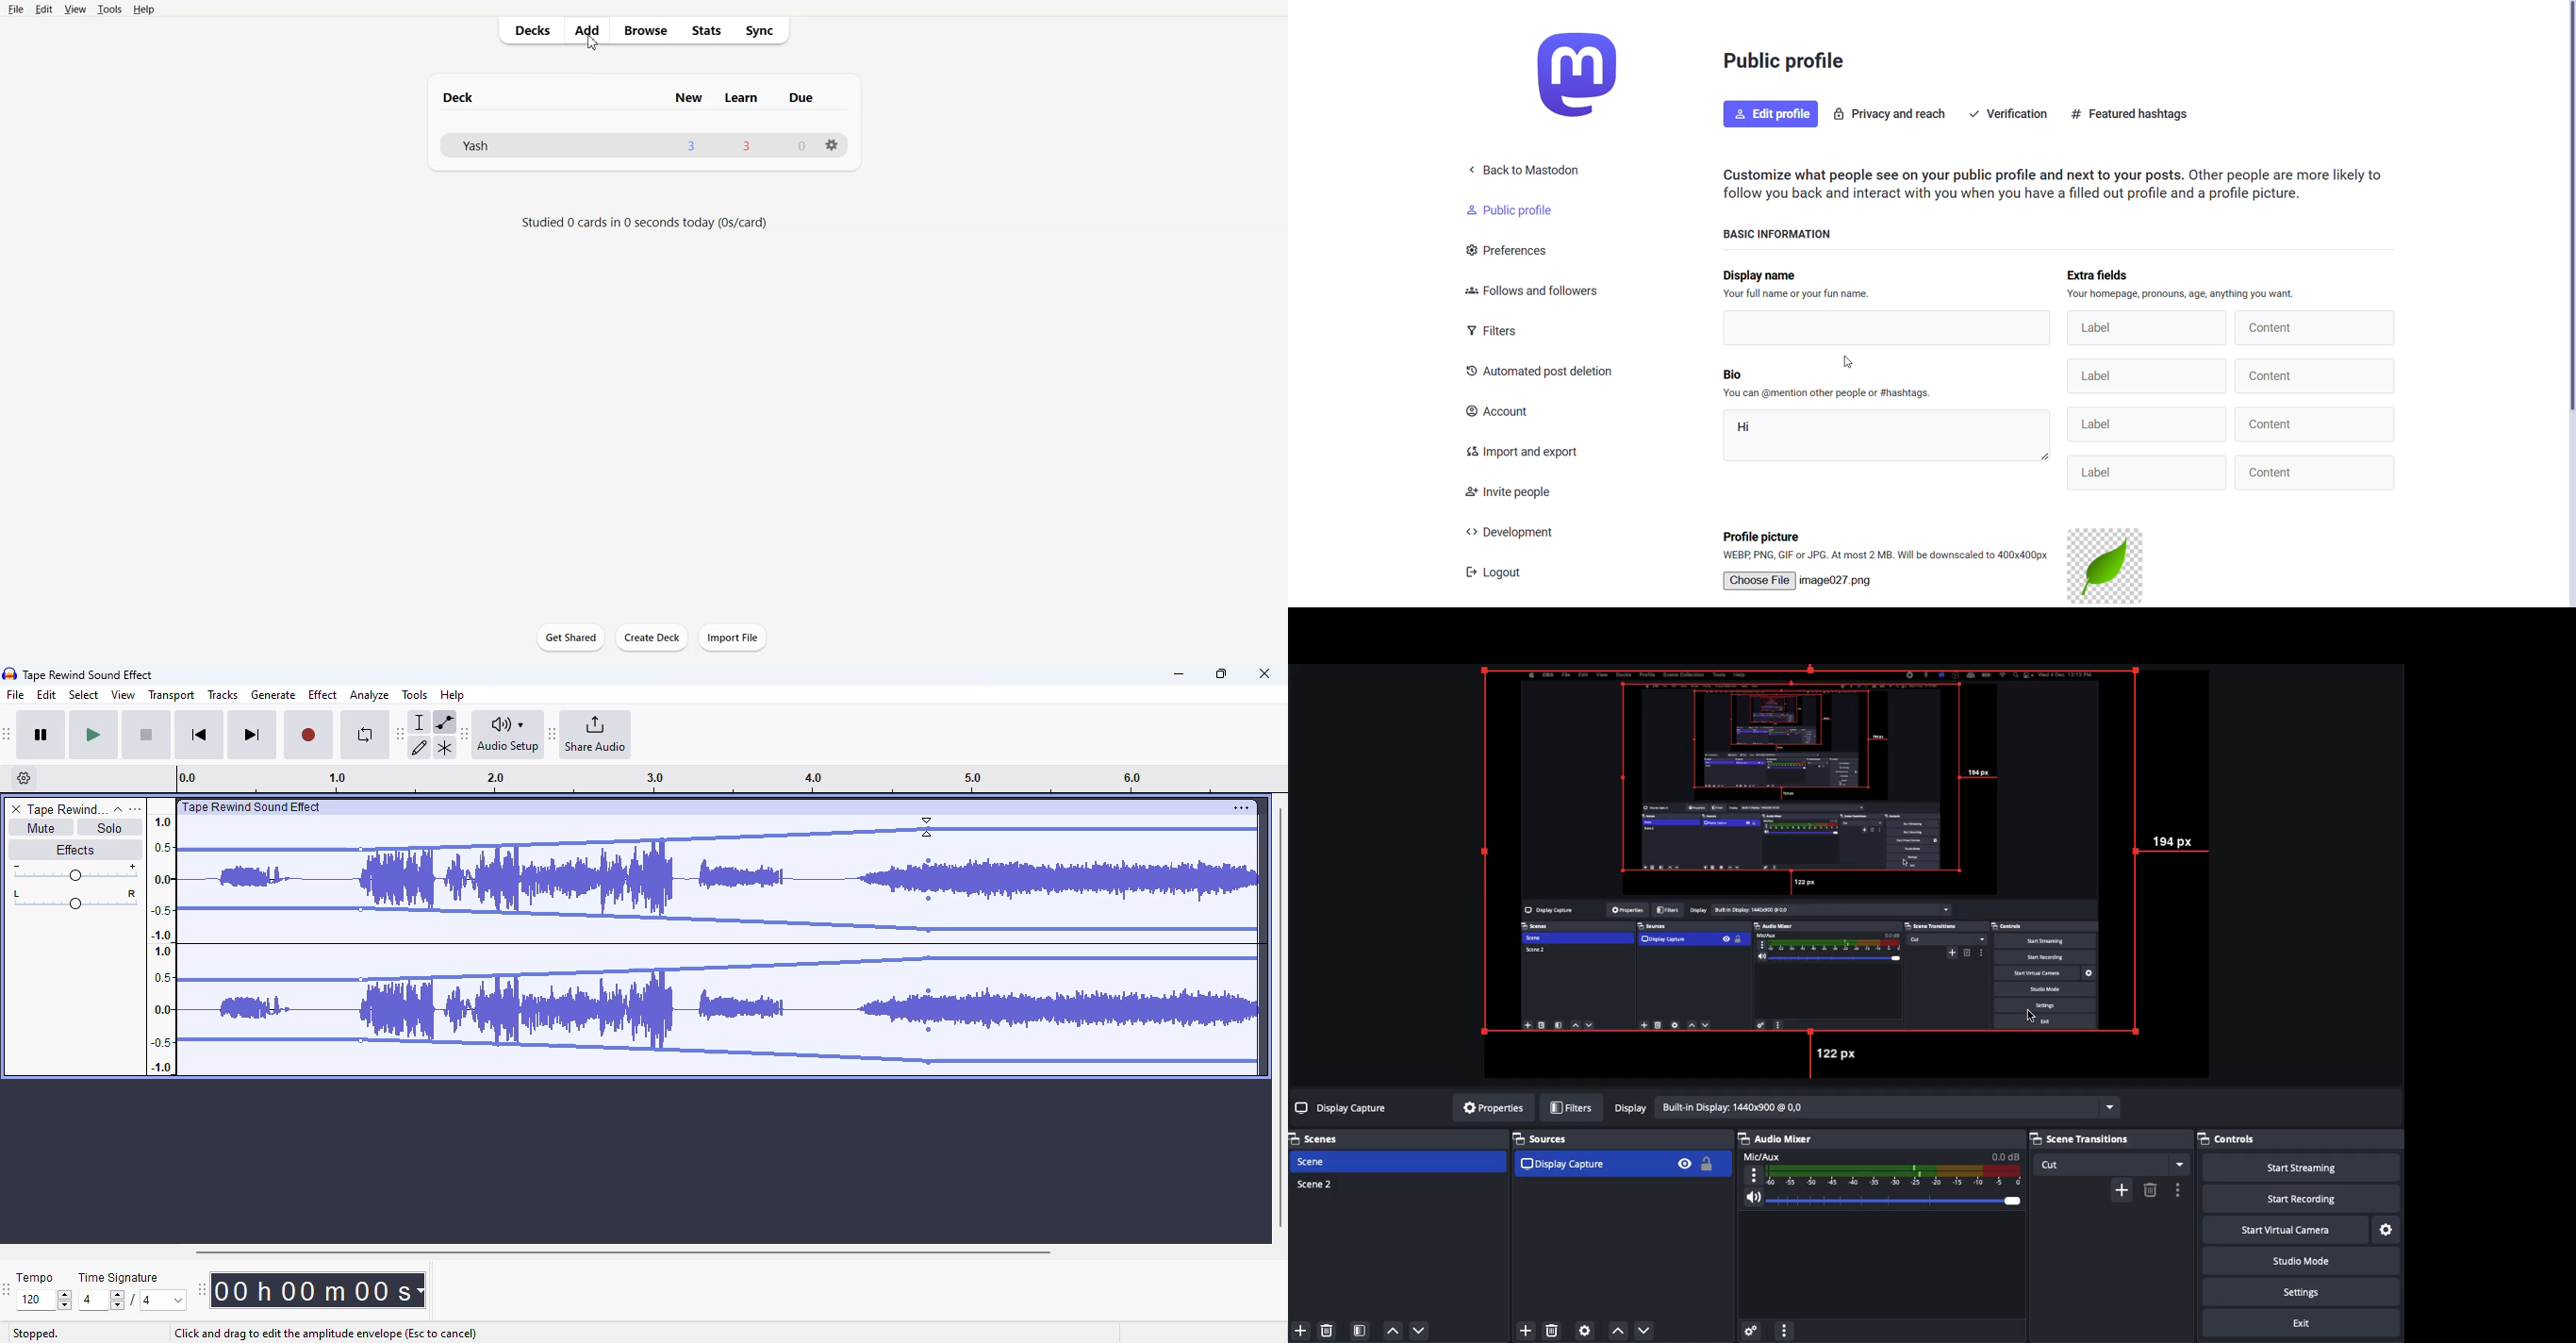  What do you see at coordinates (43, 1301) in the screenshot?
I see `Input for tempo` at bounding box center [43, 1301].